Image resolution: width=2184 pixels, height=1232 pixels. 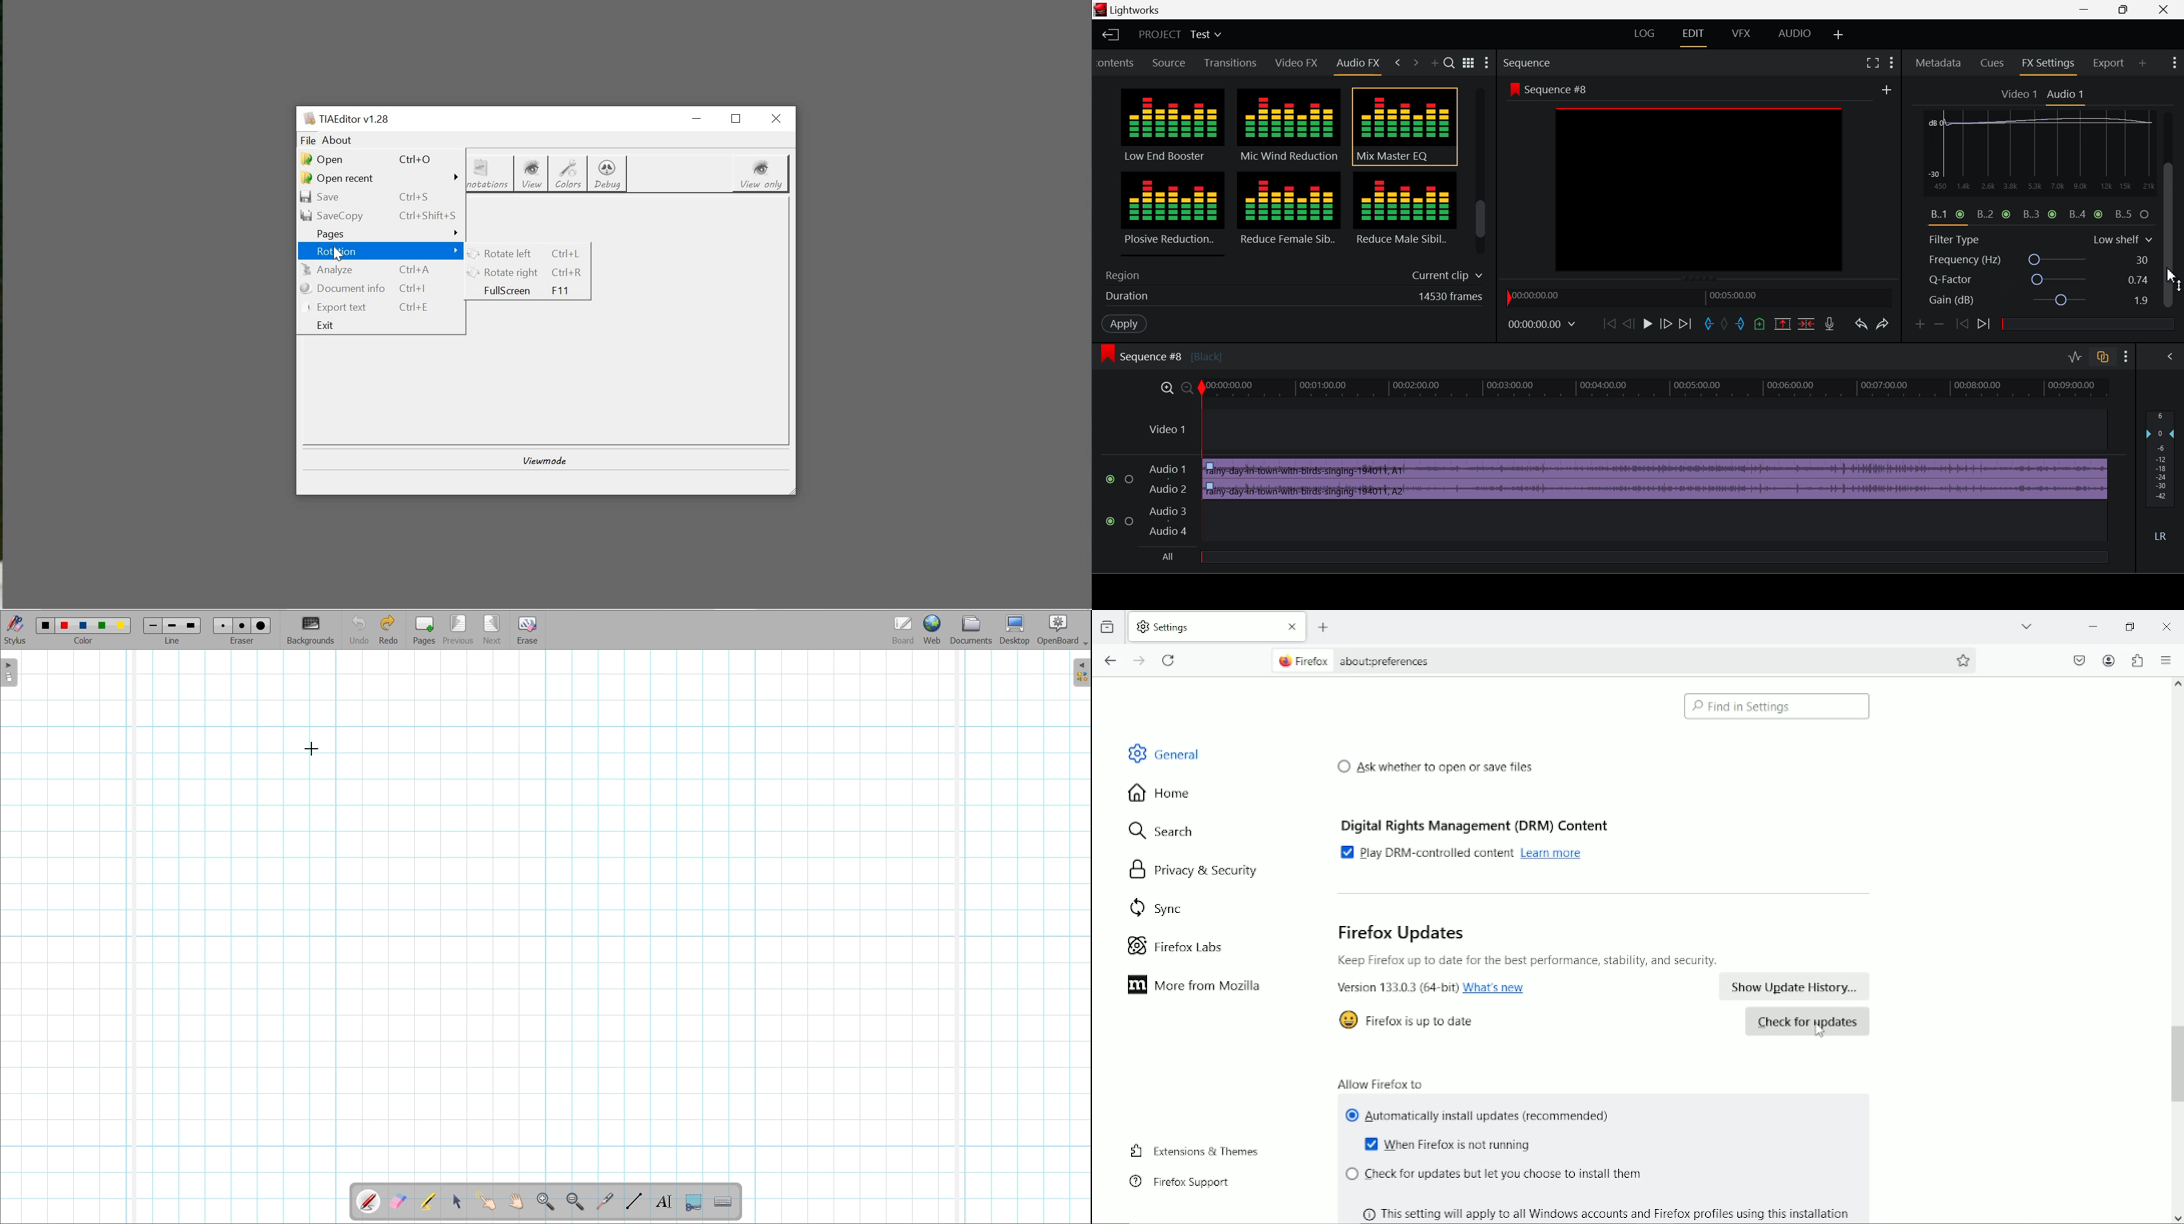 What do you see at coordinates (427, 1201) in the screenshot?
I see `Highlight` at bounding box center [427, 1201].